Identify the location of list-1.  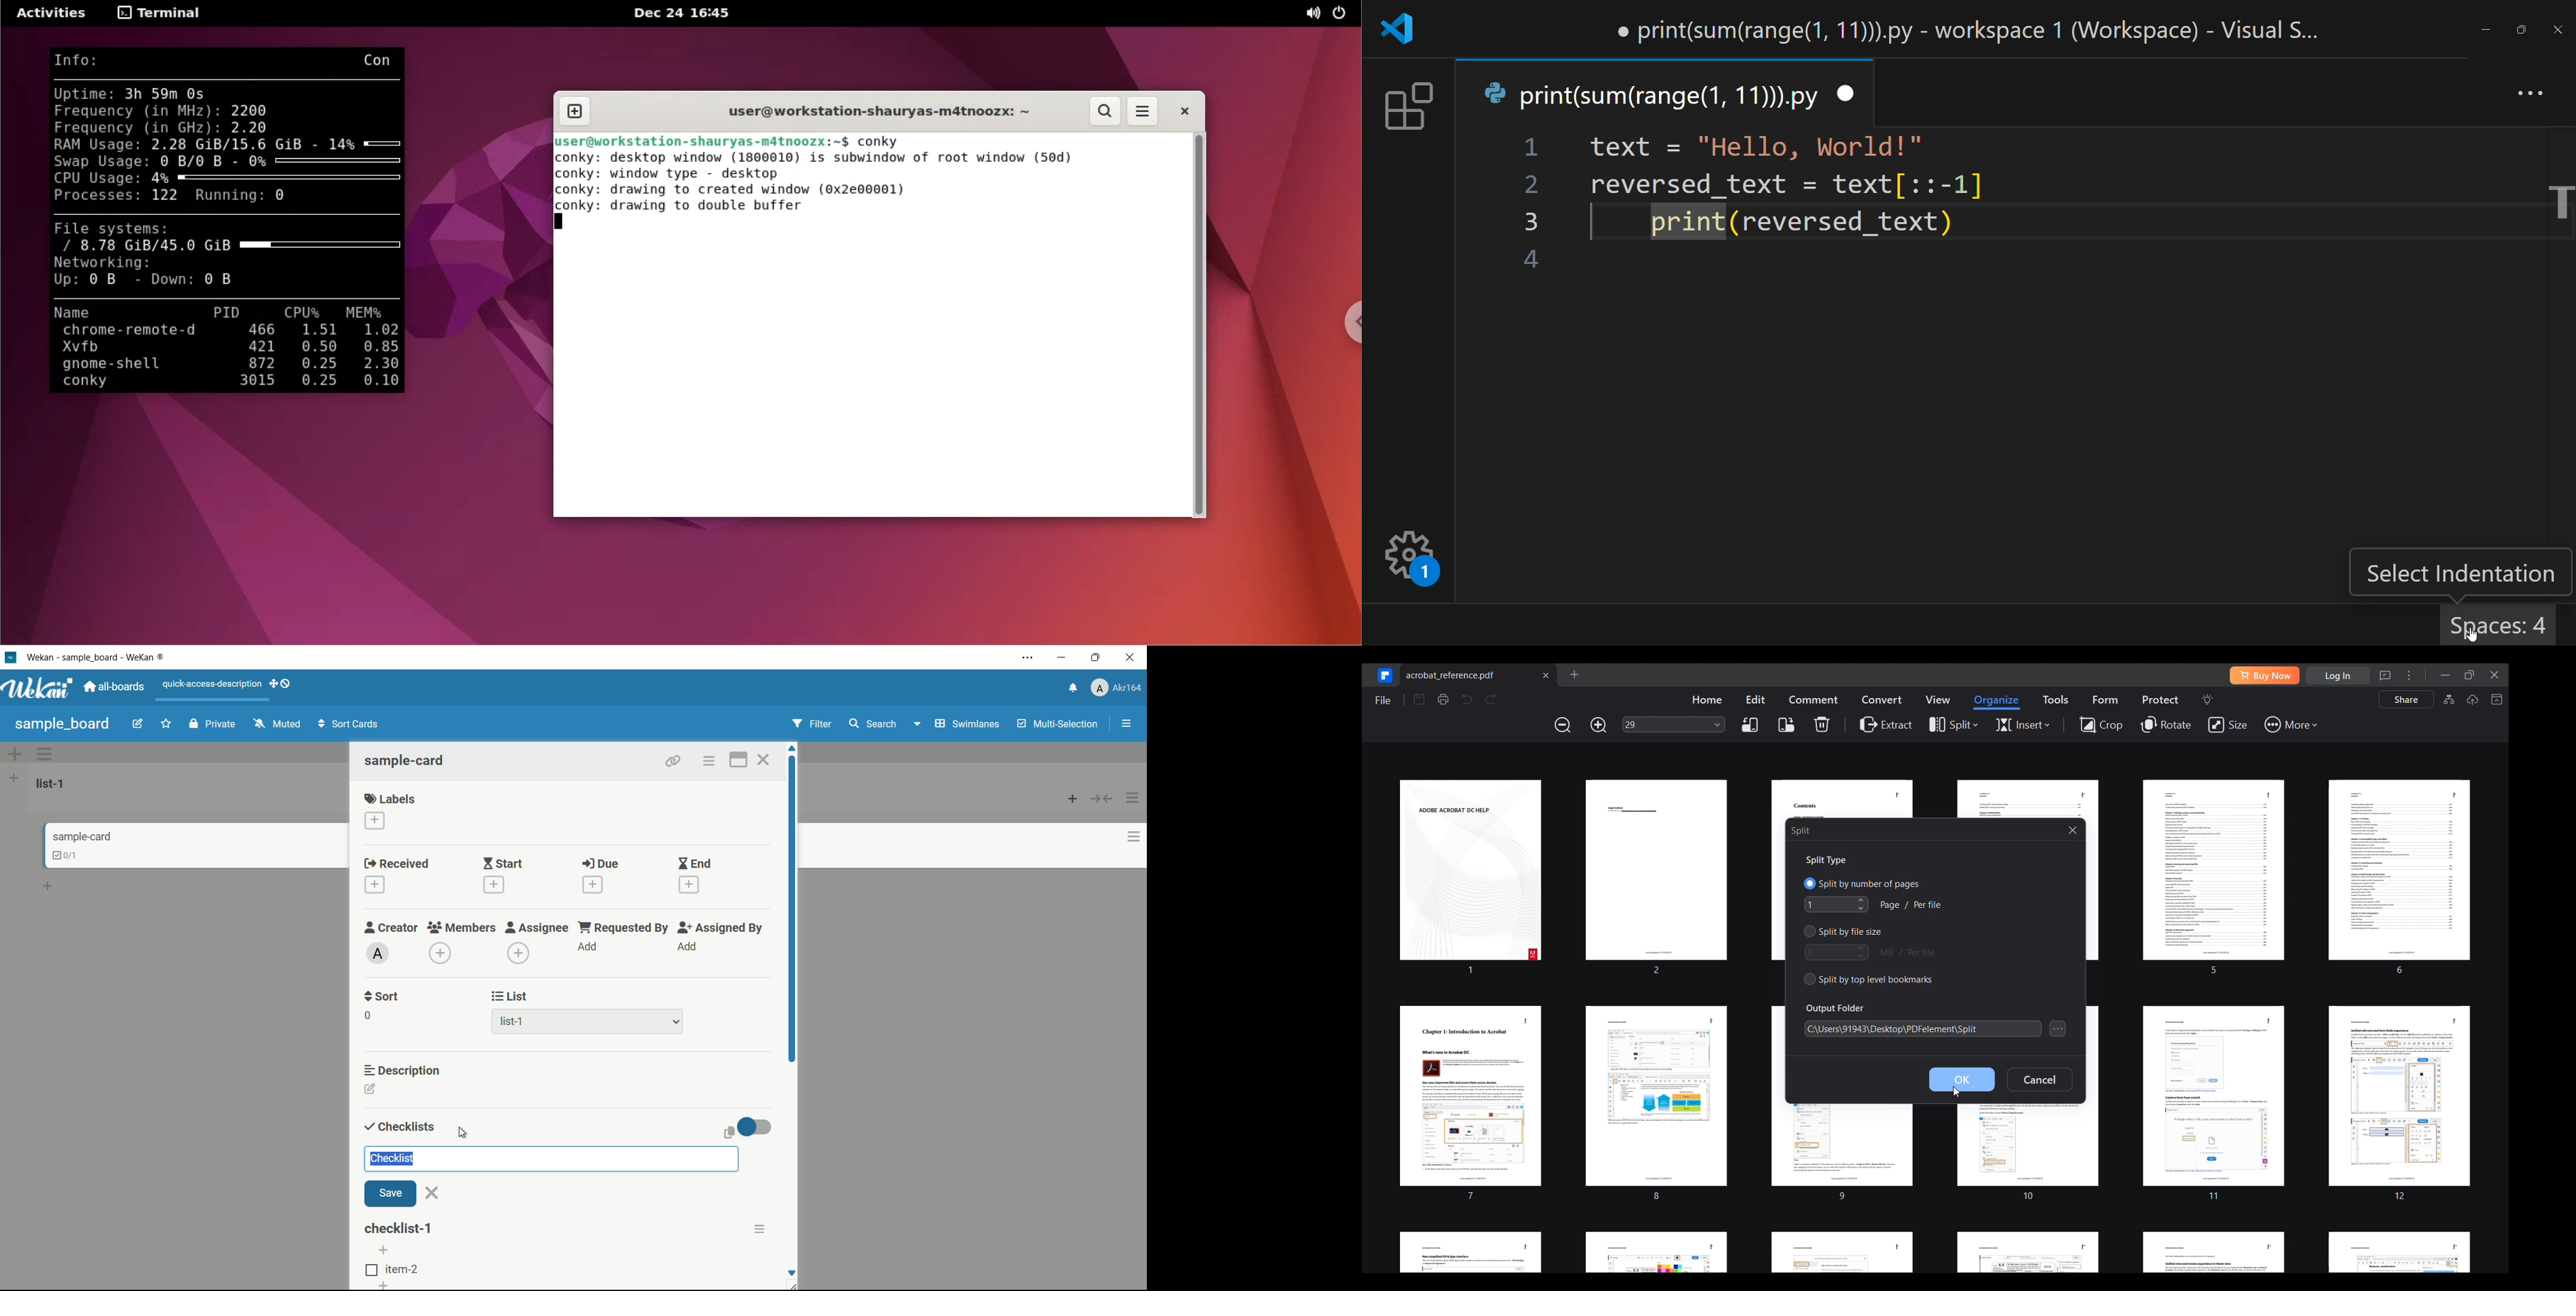
(514, 1024).